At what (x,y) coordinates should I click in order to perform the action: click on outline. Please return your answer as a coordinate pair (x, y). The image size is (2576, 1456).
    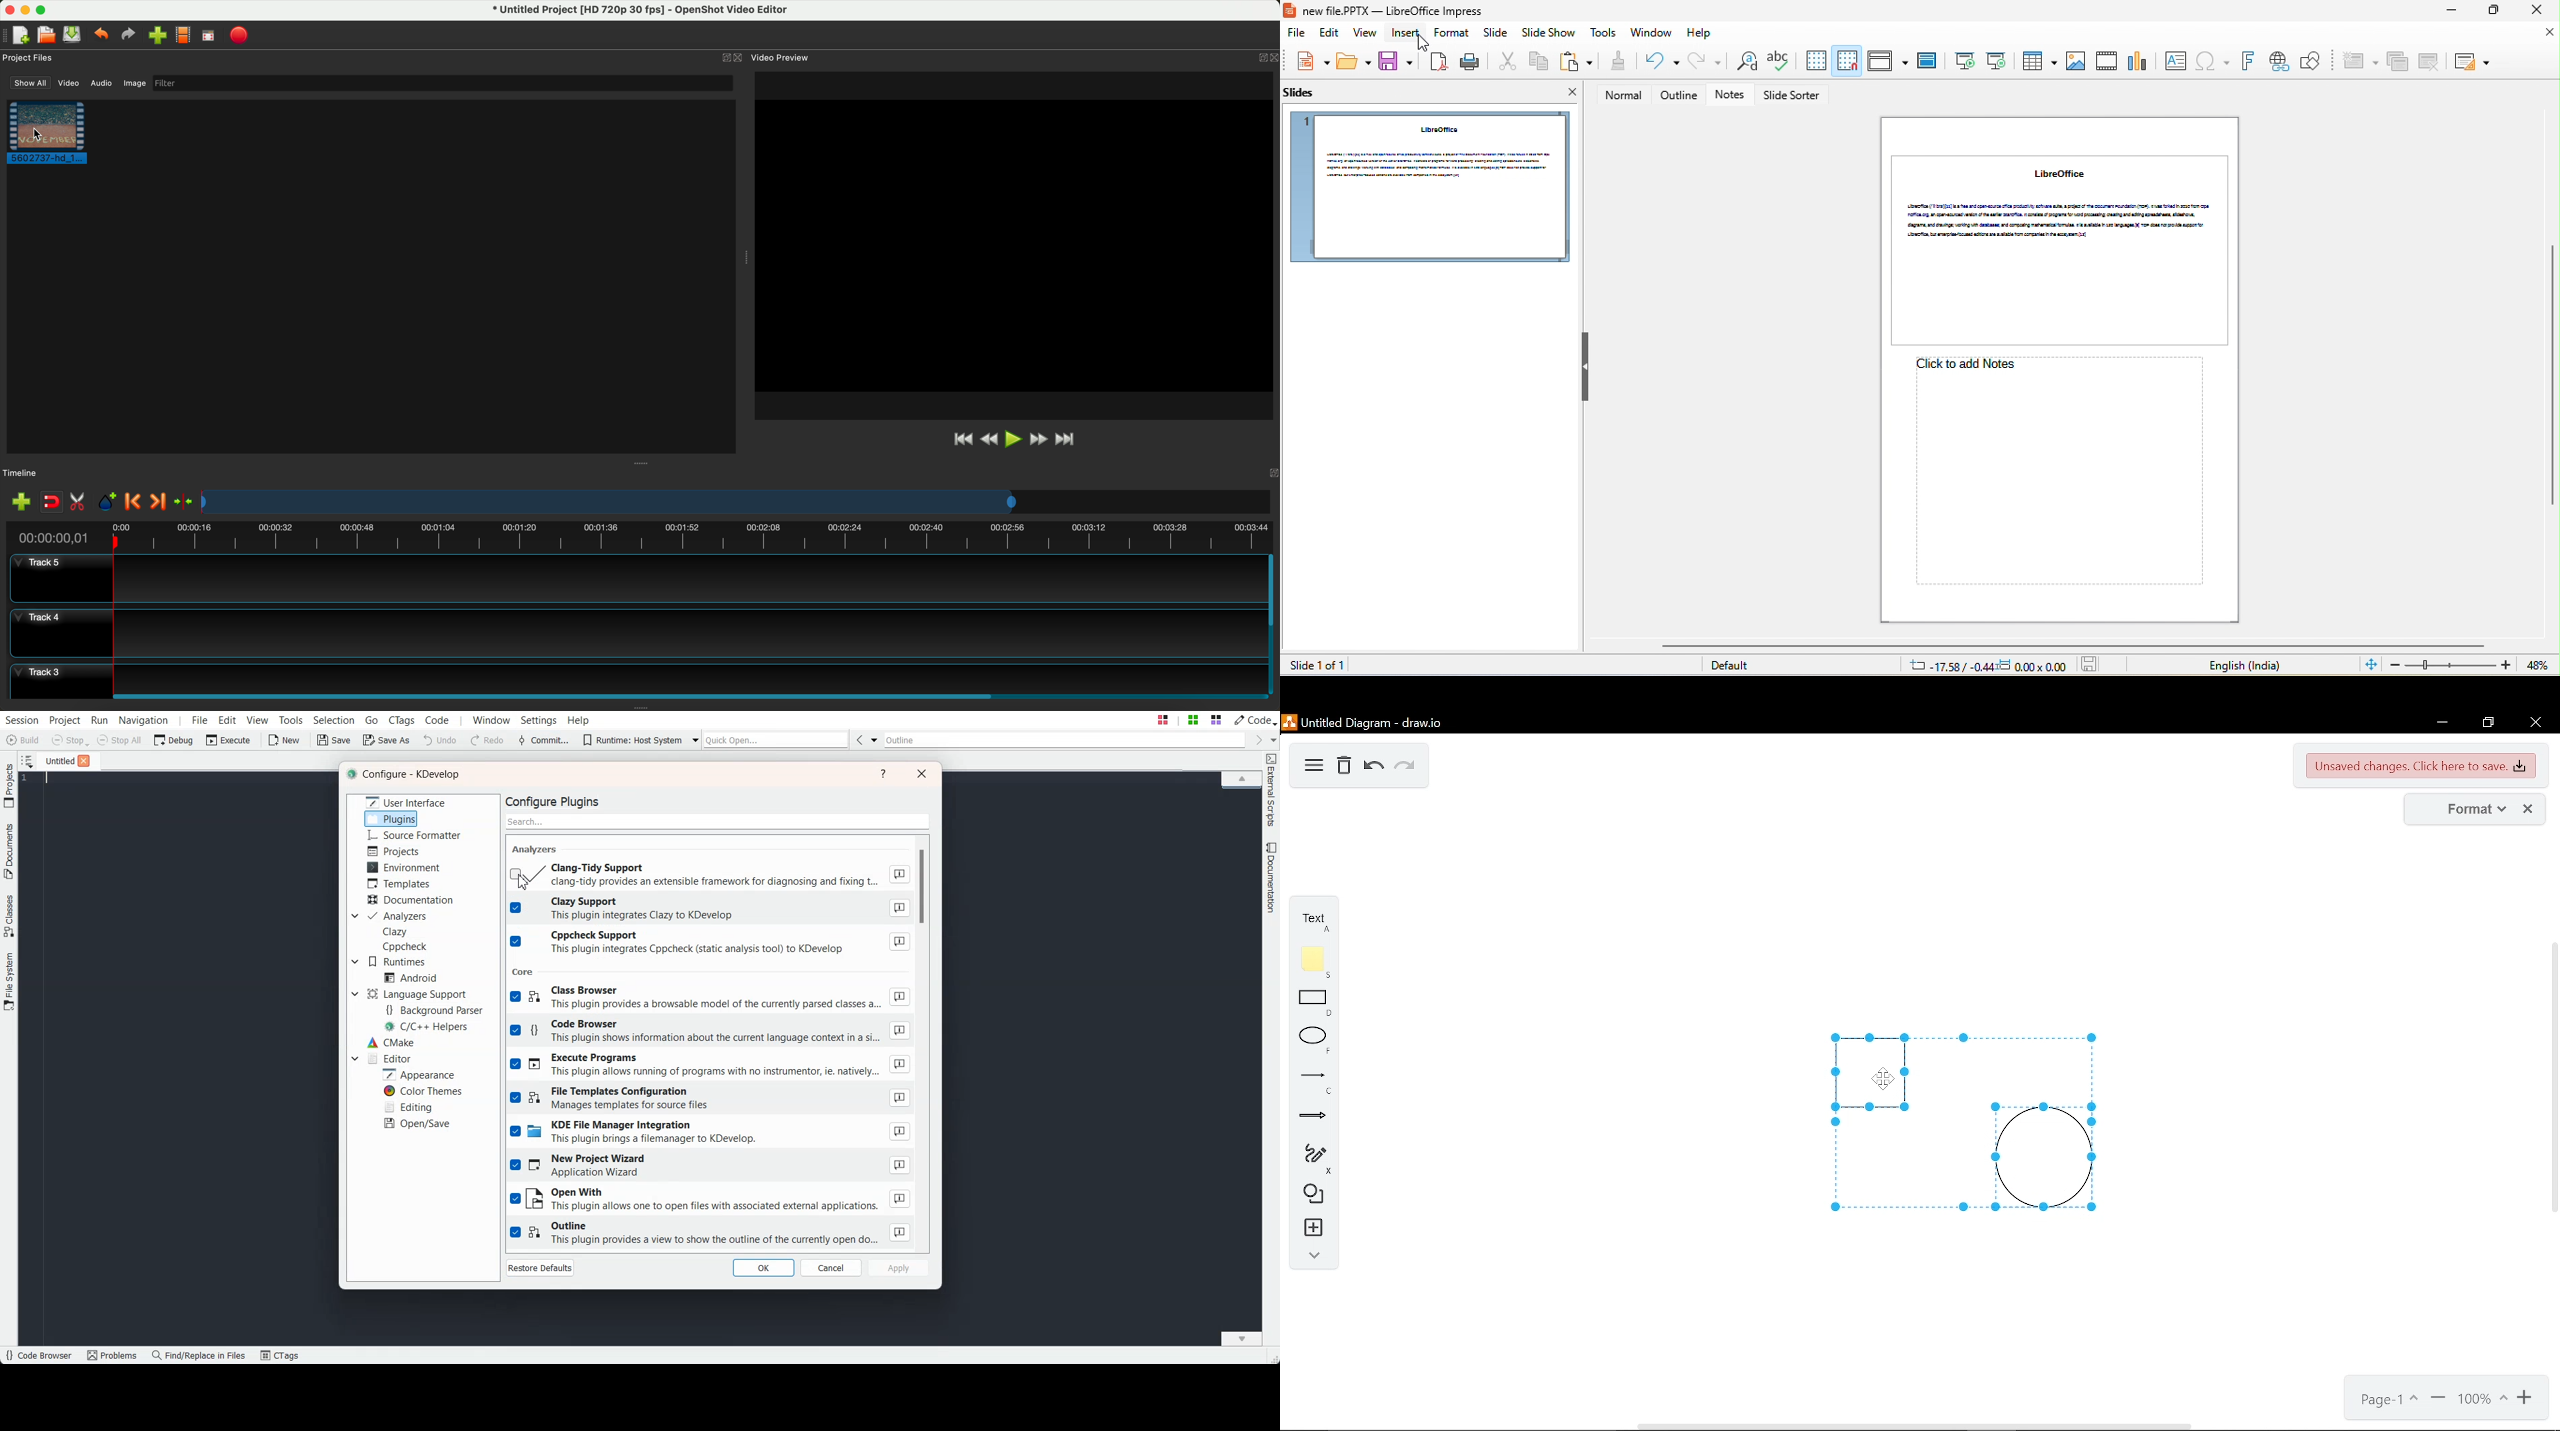
    Looking at the image, I should click on (1679, 96).